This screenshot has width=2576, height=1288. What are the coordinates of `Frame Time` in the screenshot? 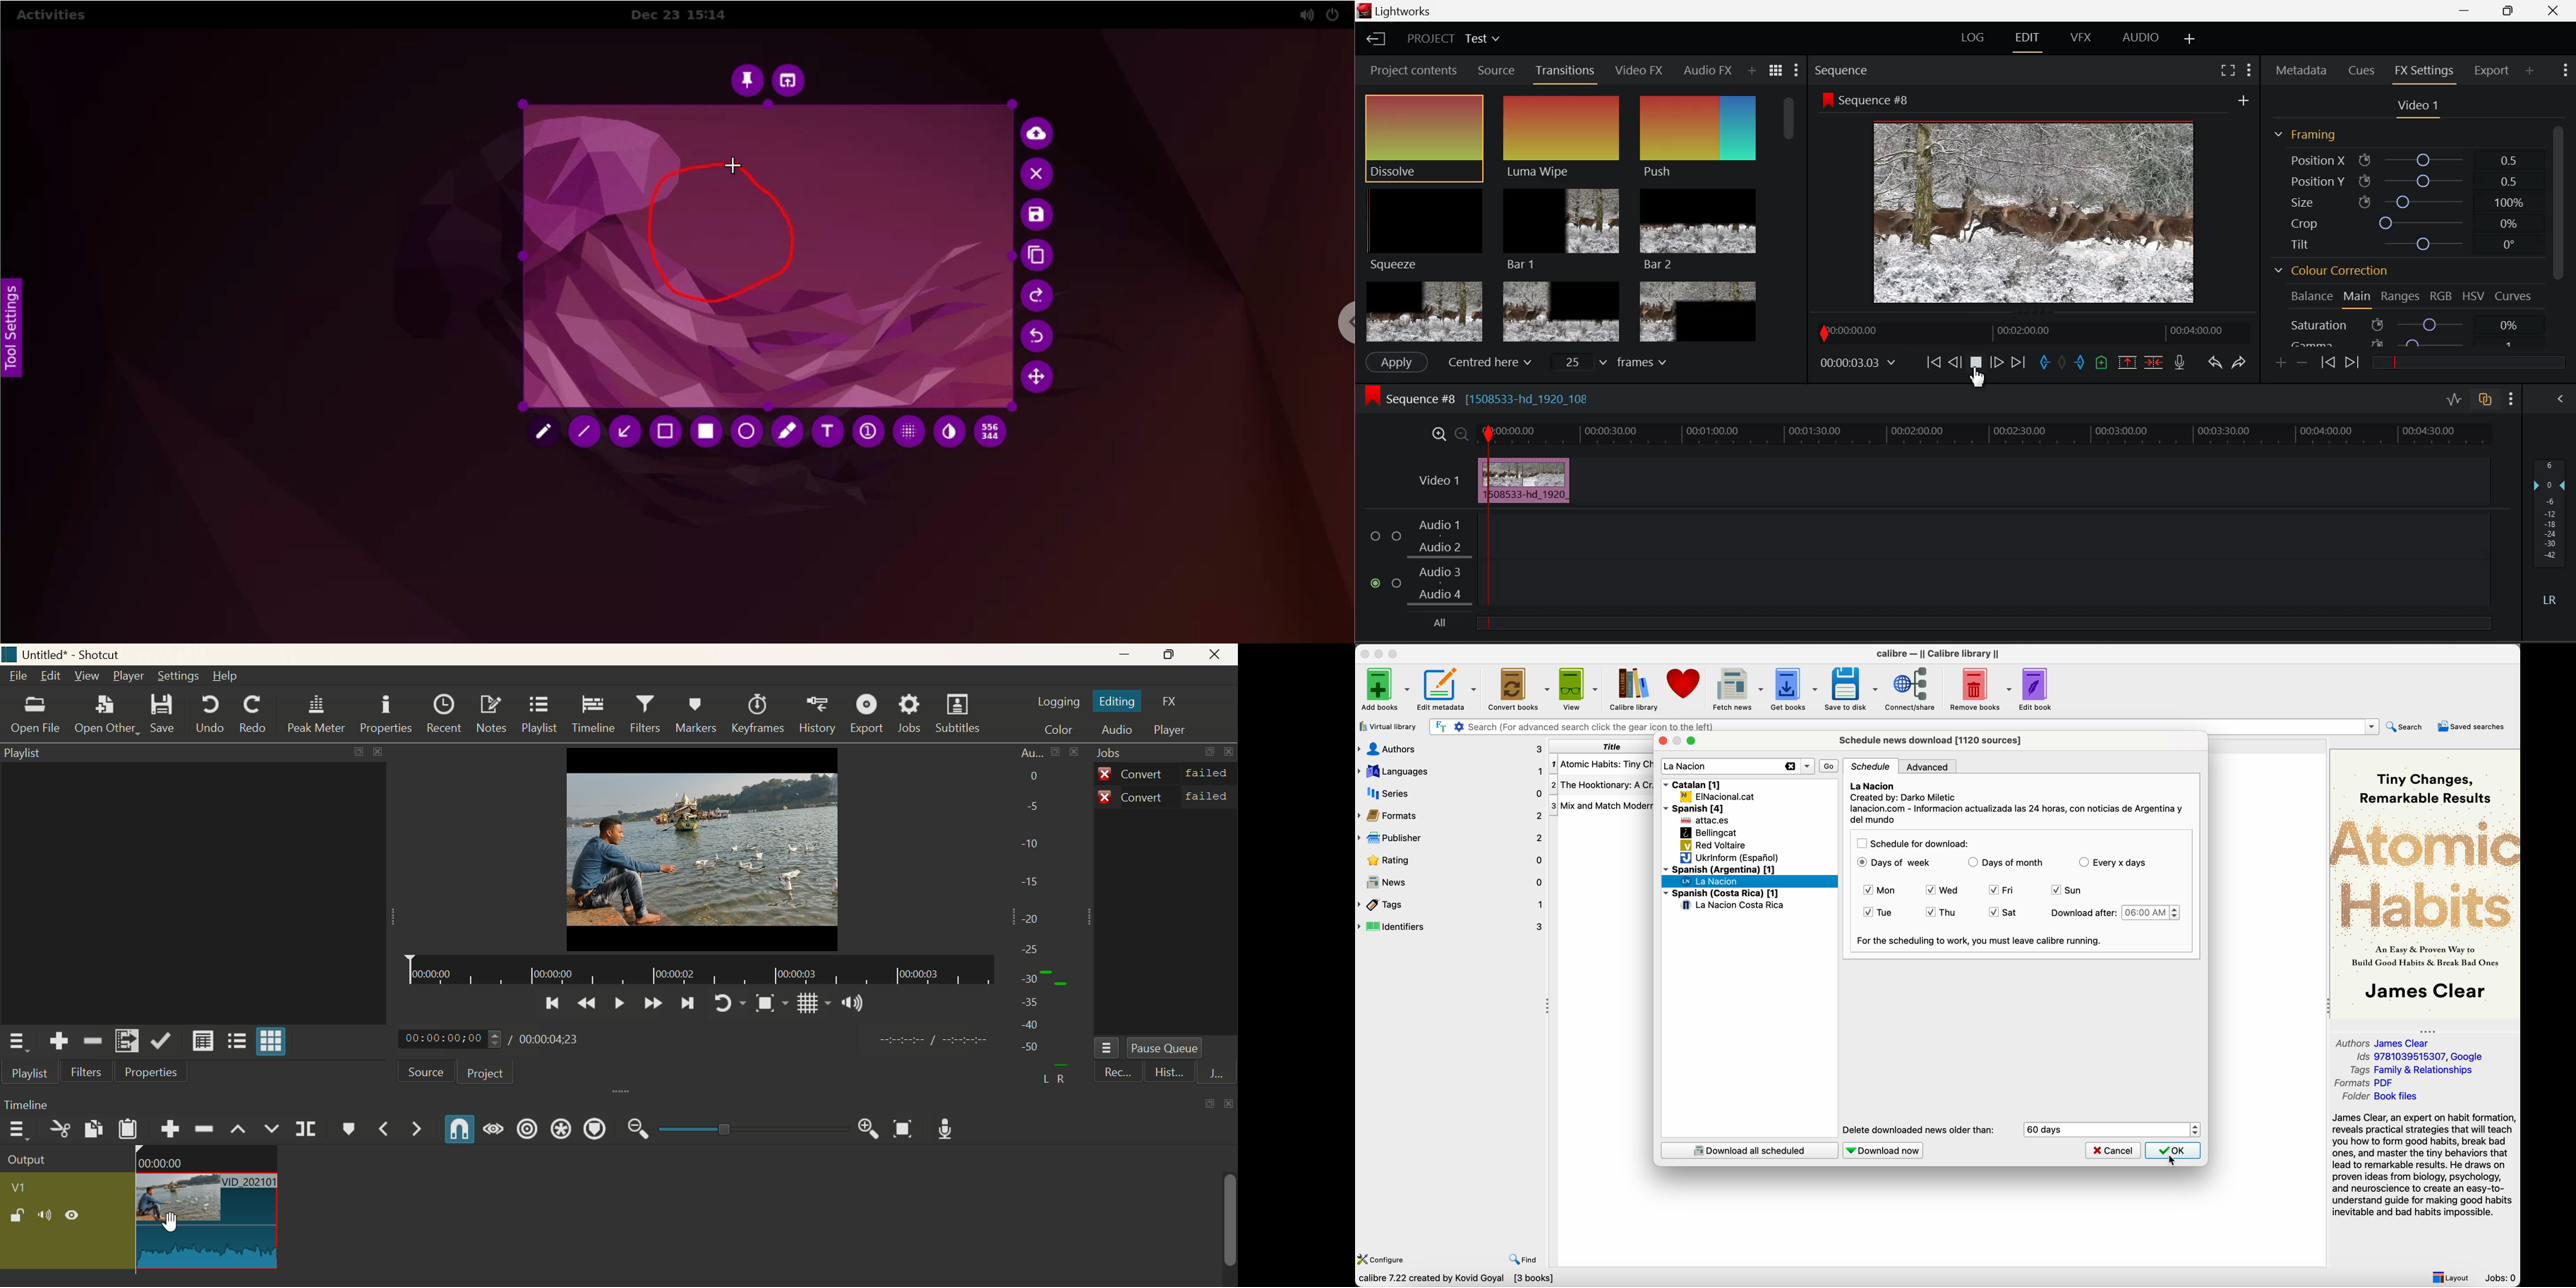 It's located at (1857, 362).